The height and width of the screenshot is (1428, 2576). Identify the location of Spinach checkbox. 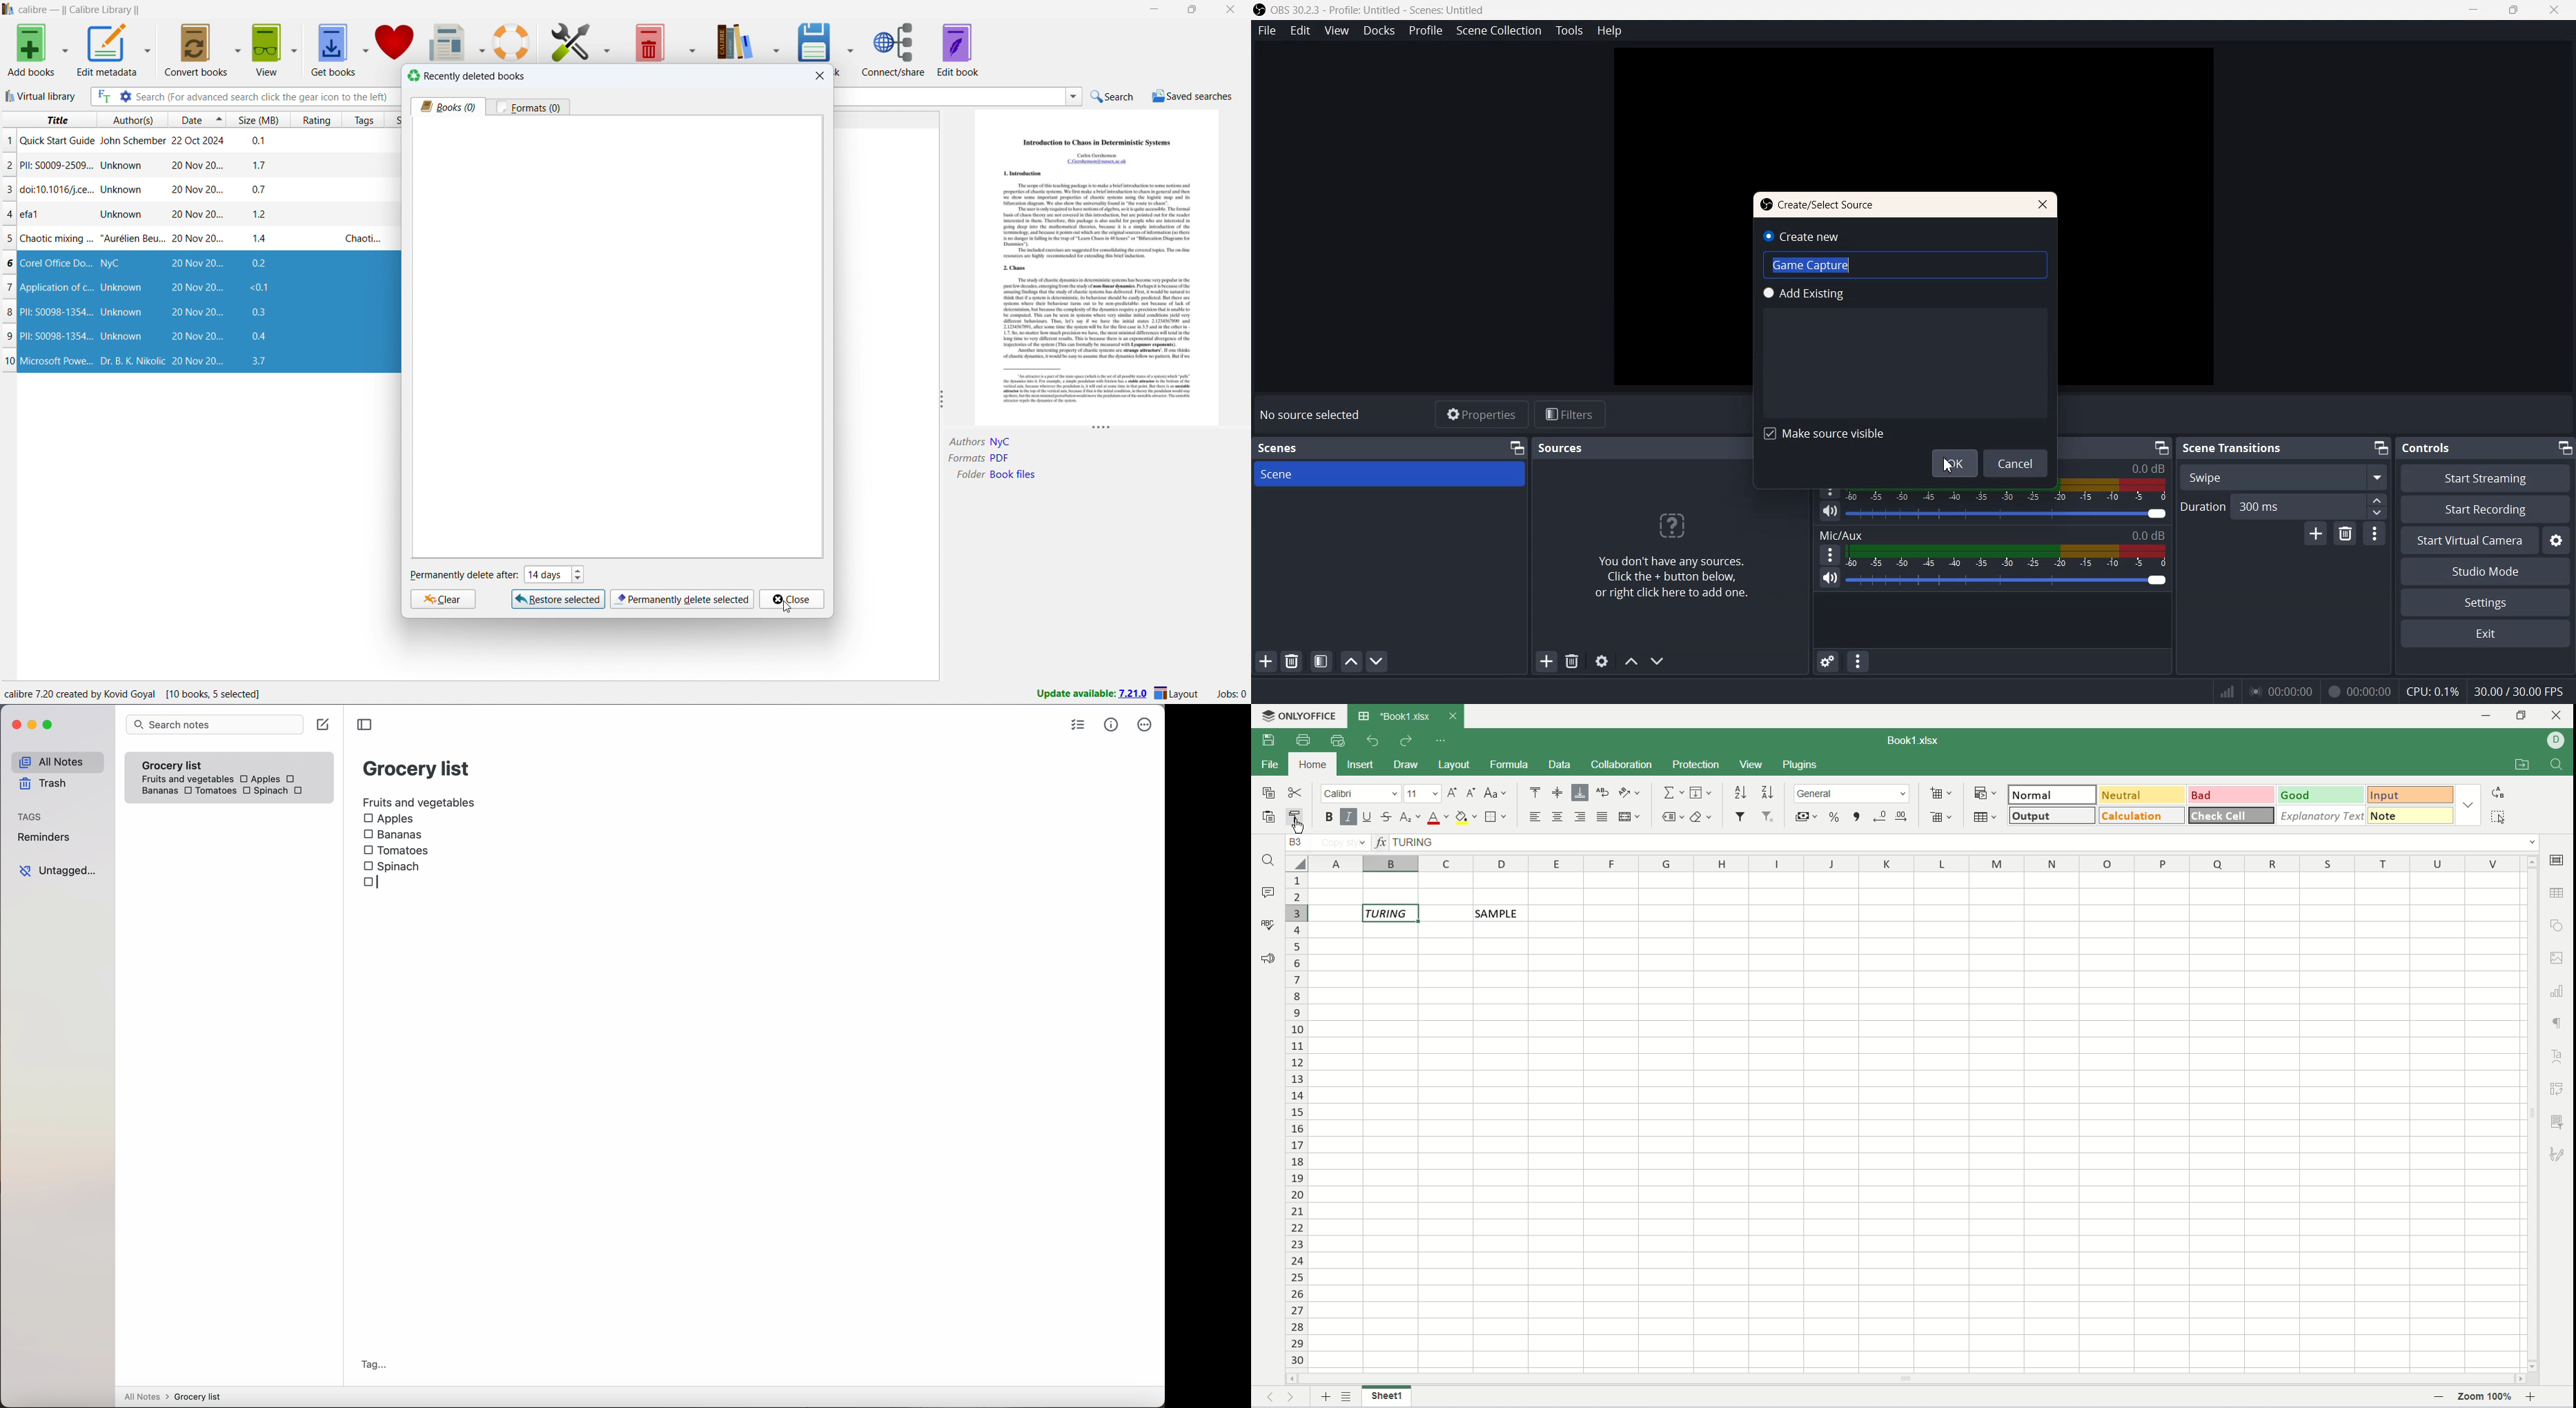
(393, 865).